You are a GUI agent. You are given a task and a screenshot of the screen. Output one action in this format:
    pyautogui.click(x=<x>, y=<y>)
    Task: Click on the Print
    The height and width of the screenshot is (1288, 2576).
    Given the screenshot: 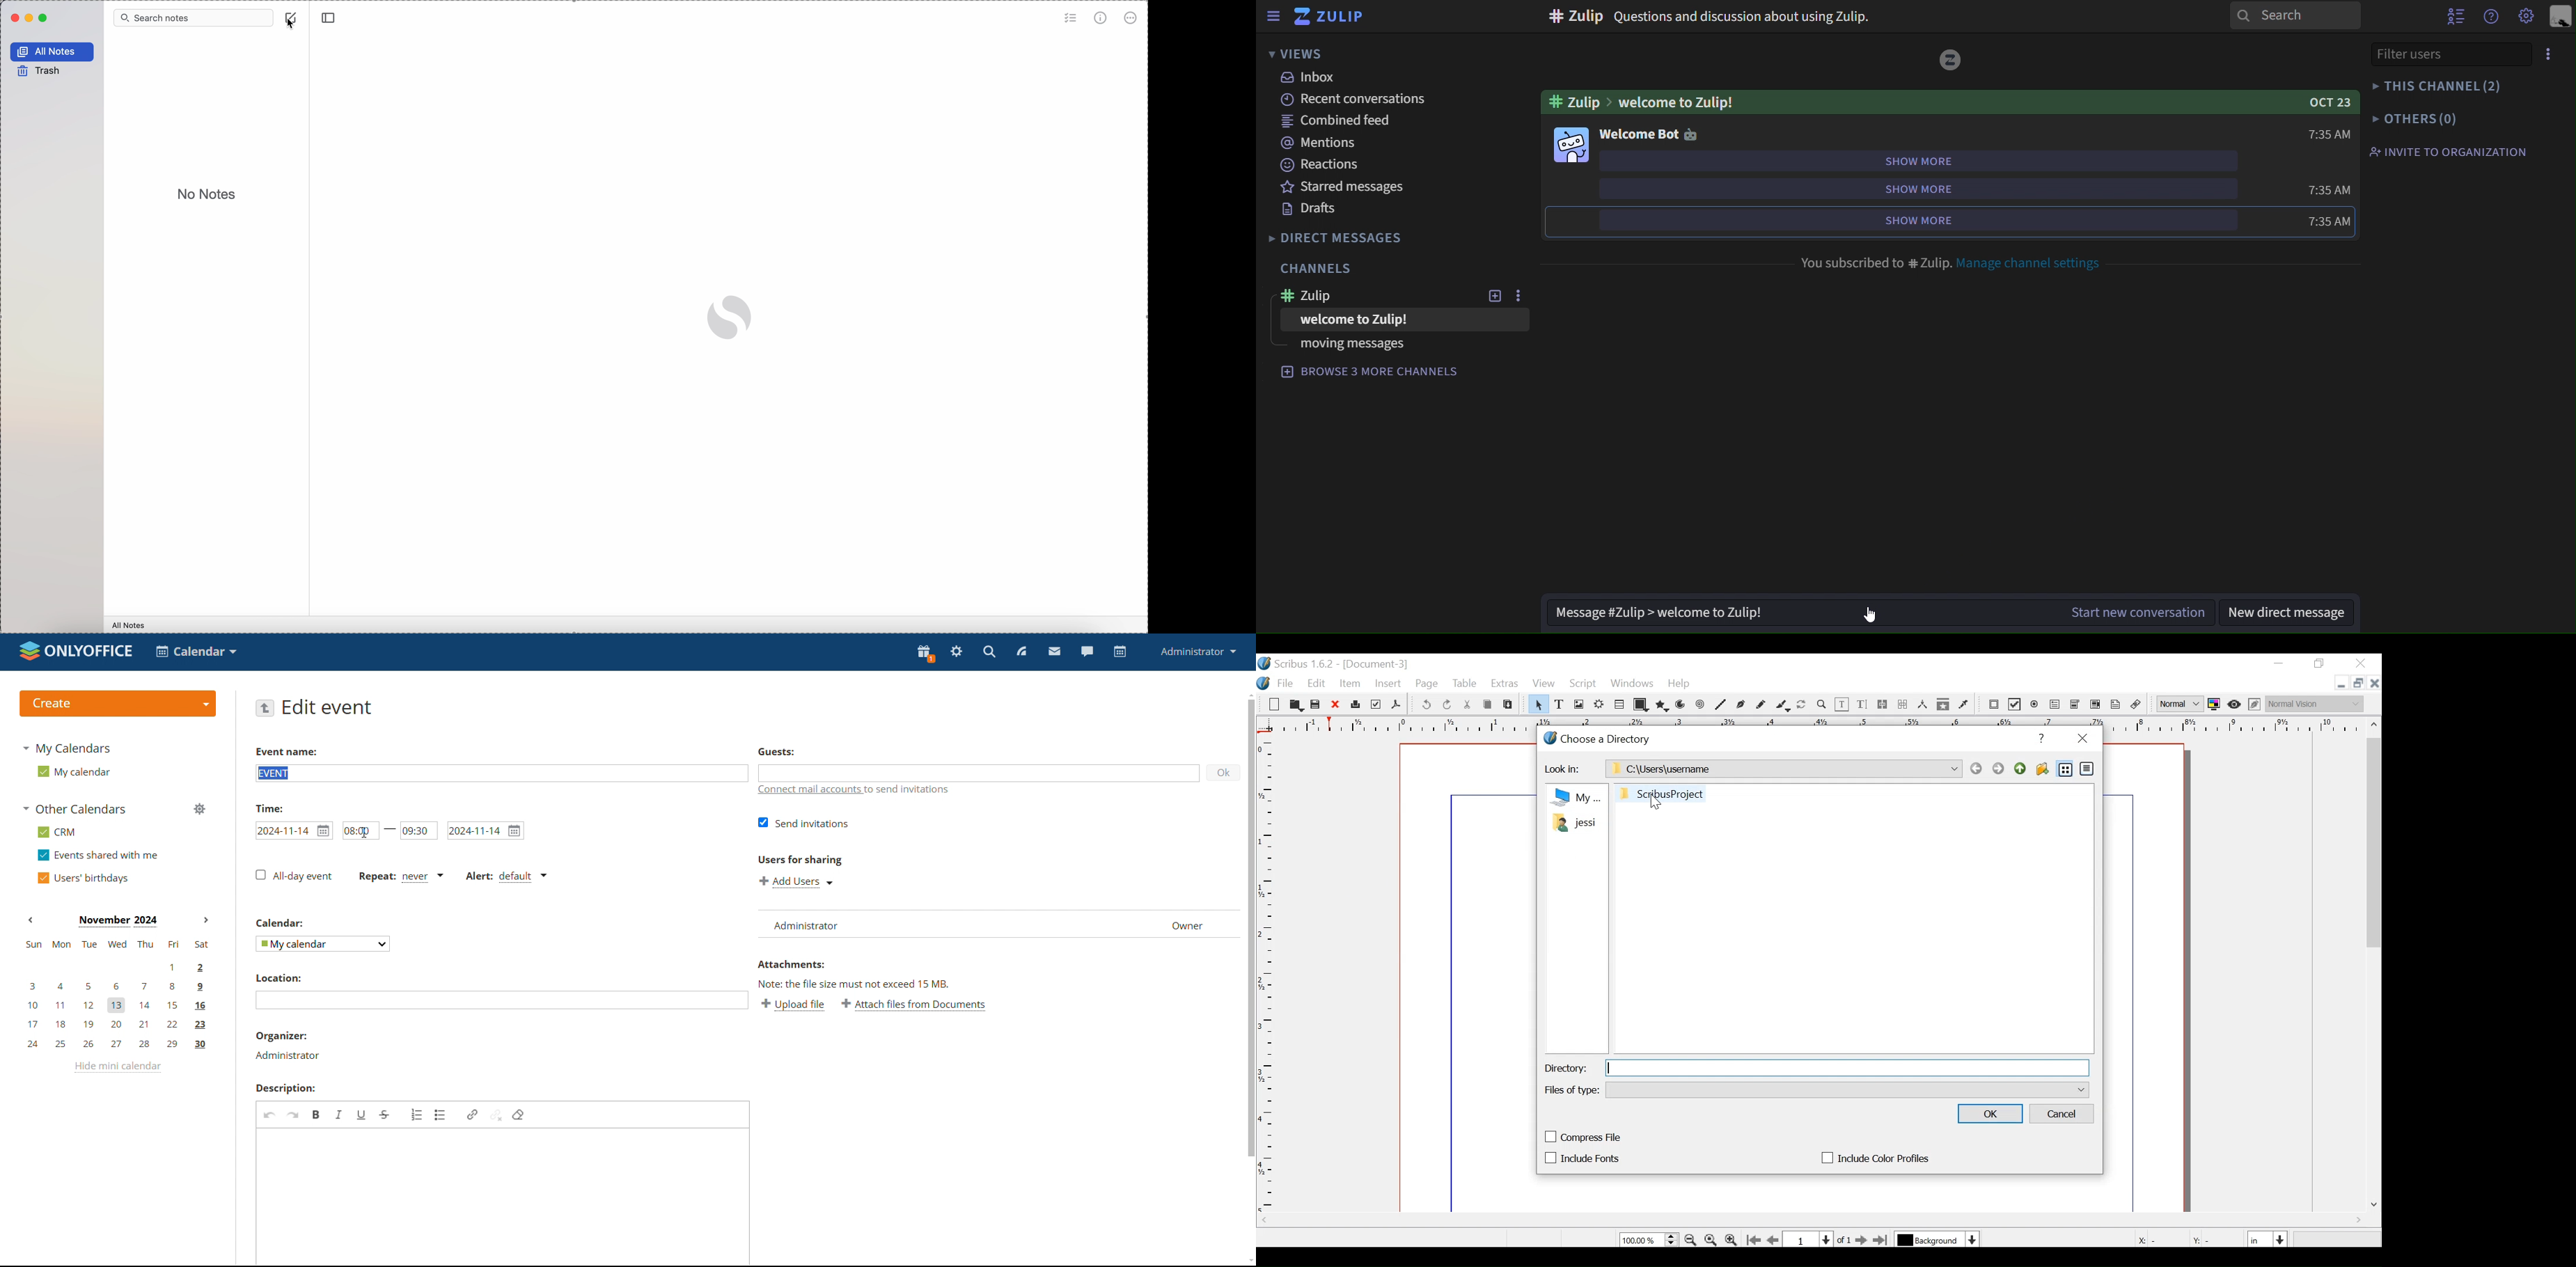 What is the action you would take?
    pyautogui.click(x=1355, y=705)
    